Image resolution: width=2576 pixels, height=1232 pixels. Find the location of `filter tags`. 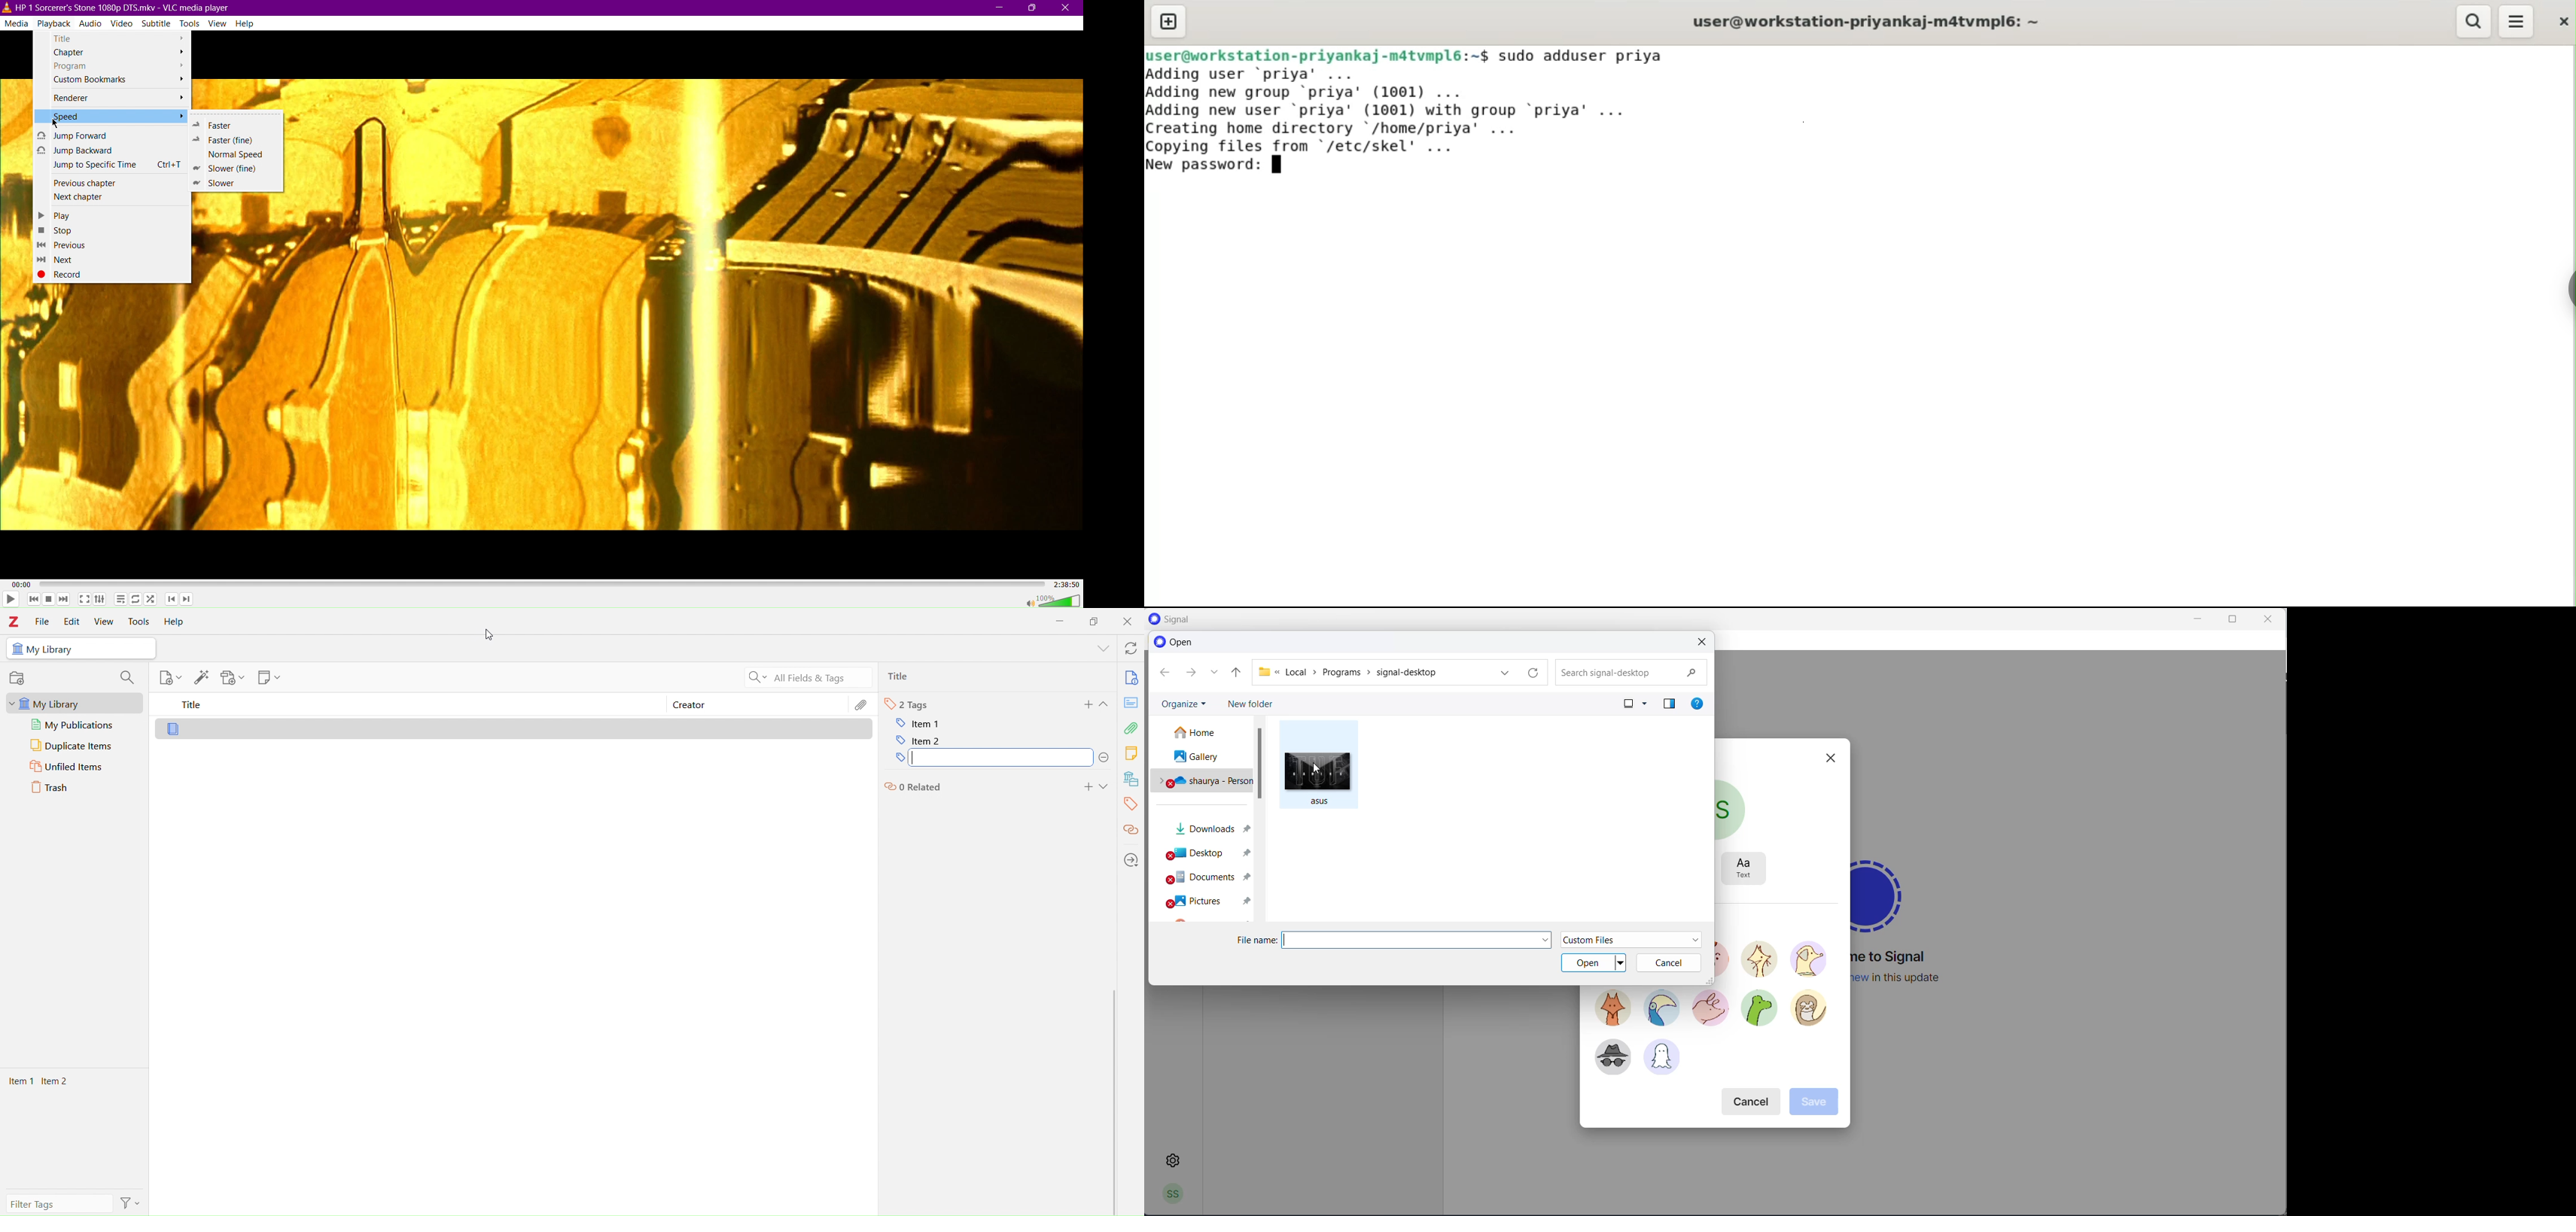

filter tags is located at coordinates (70, 1202).